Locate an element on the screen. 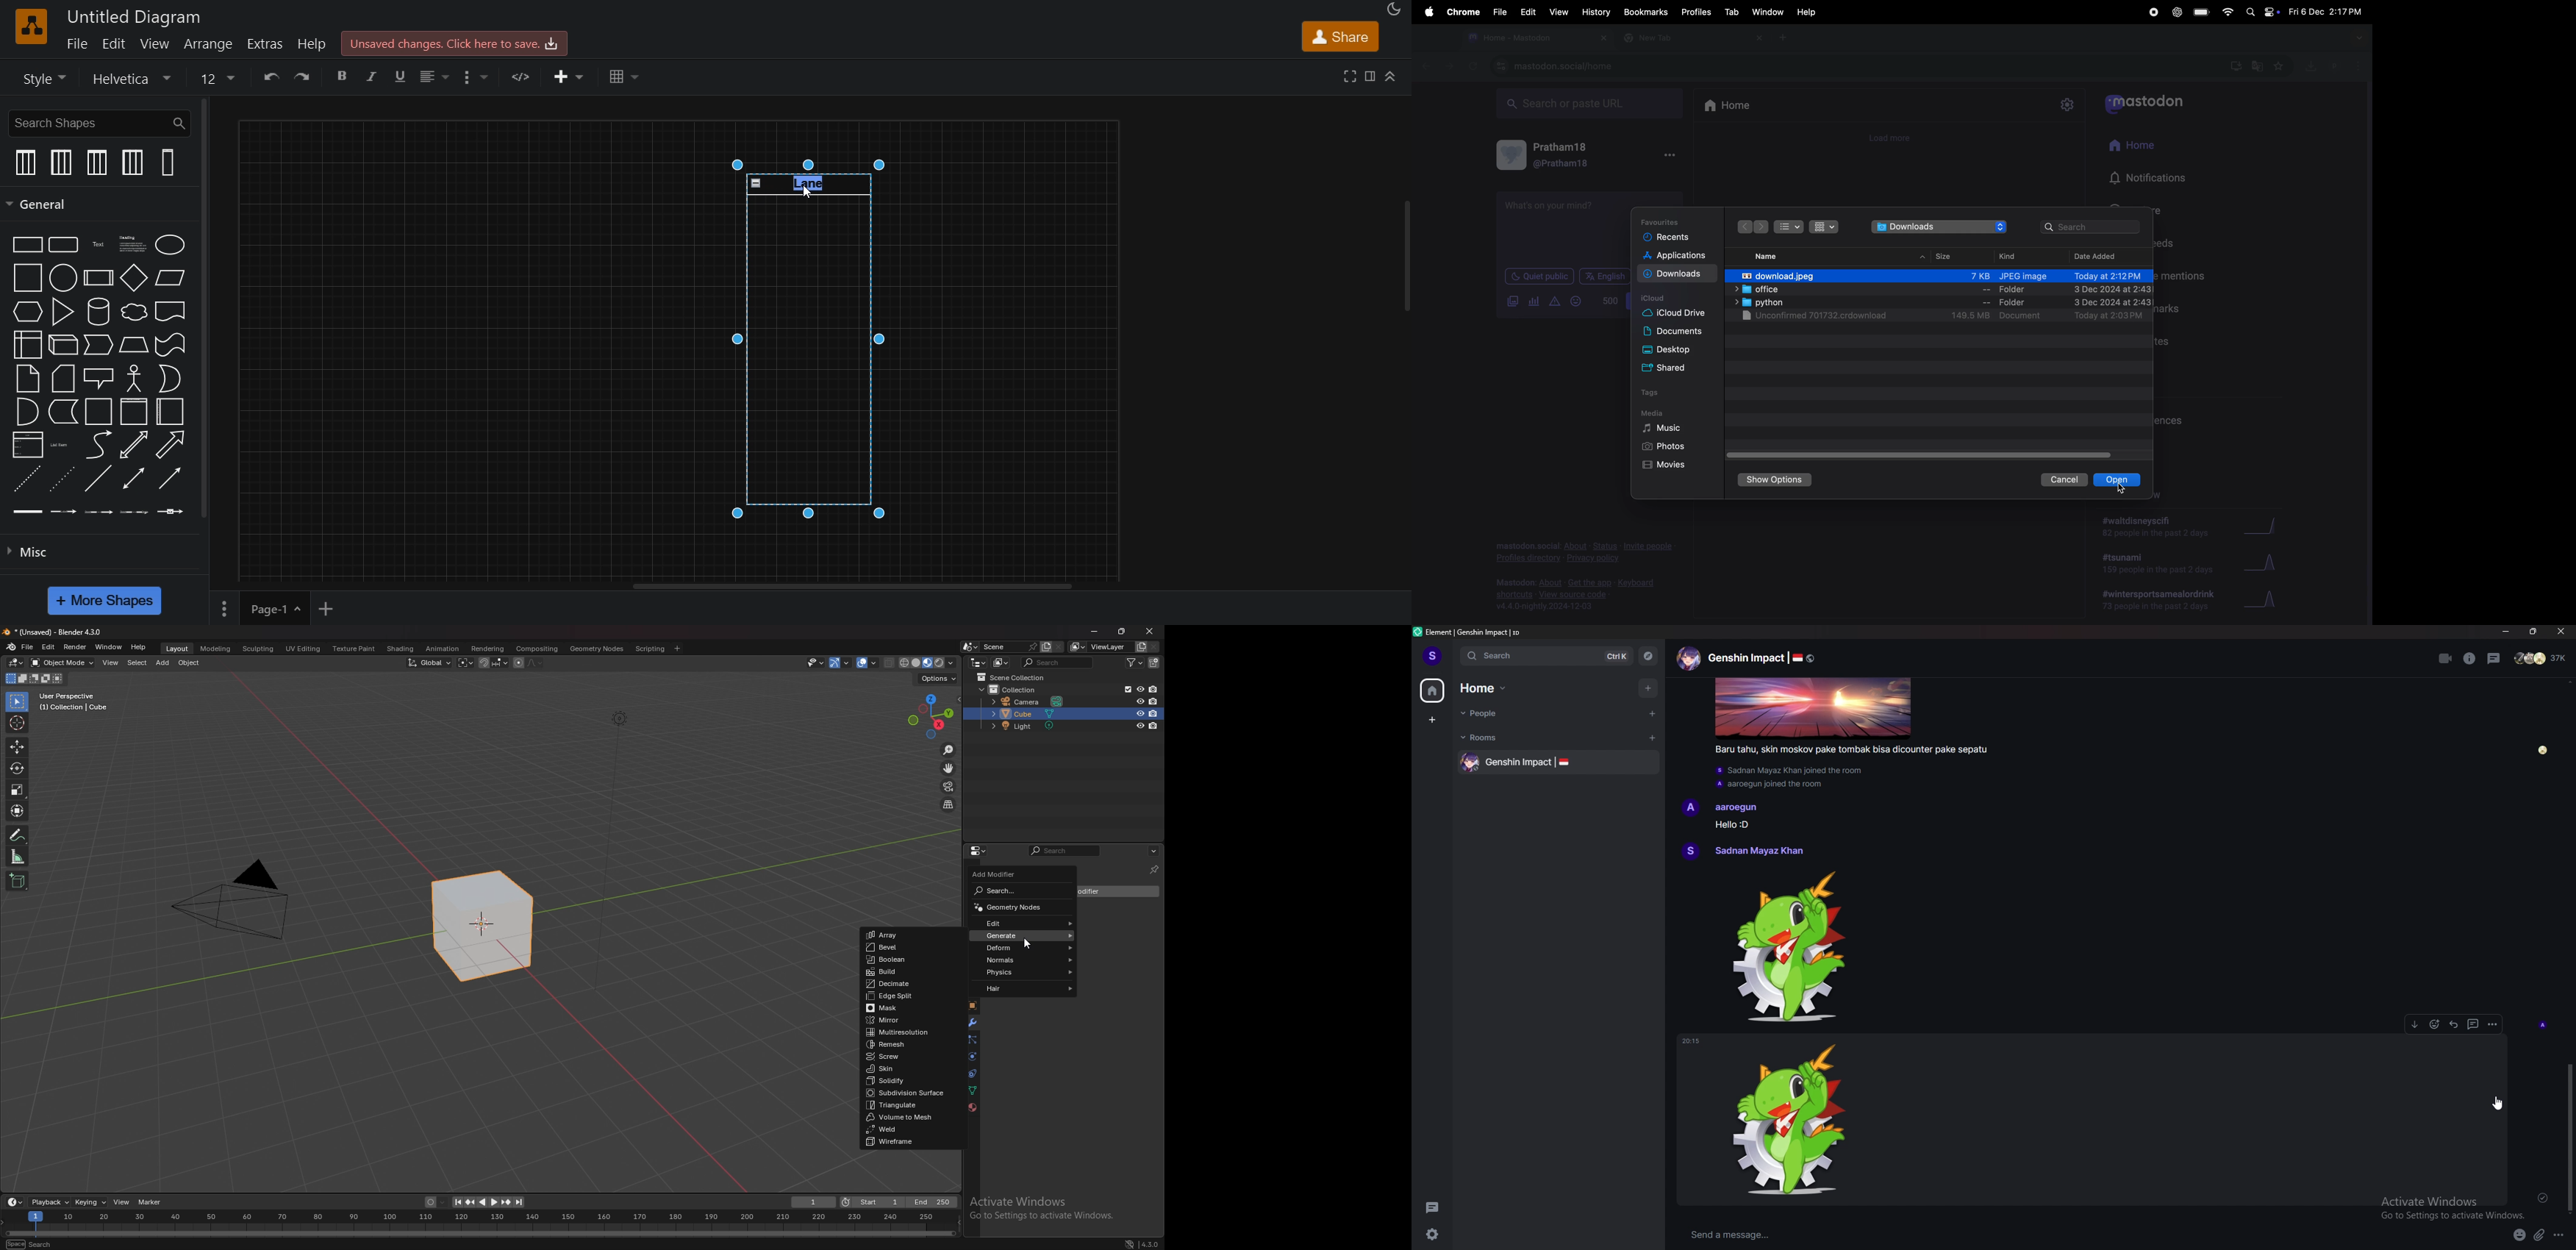  window is located at coordinates (109, 646).